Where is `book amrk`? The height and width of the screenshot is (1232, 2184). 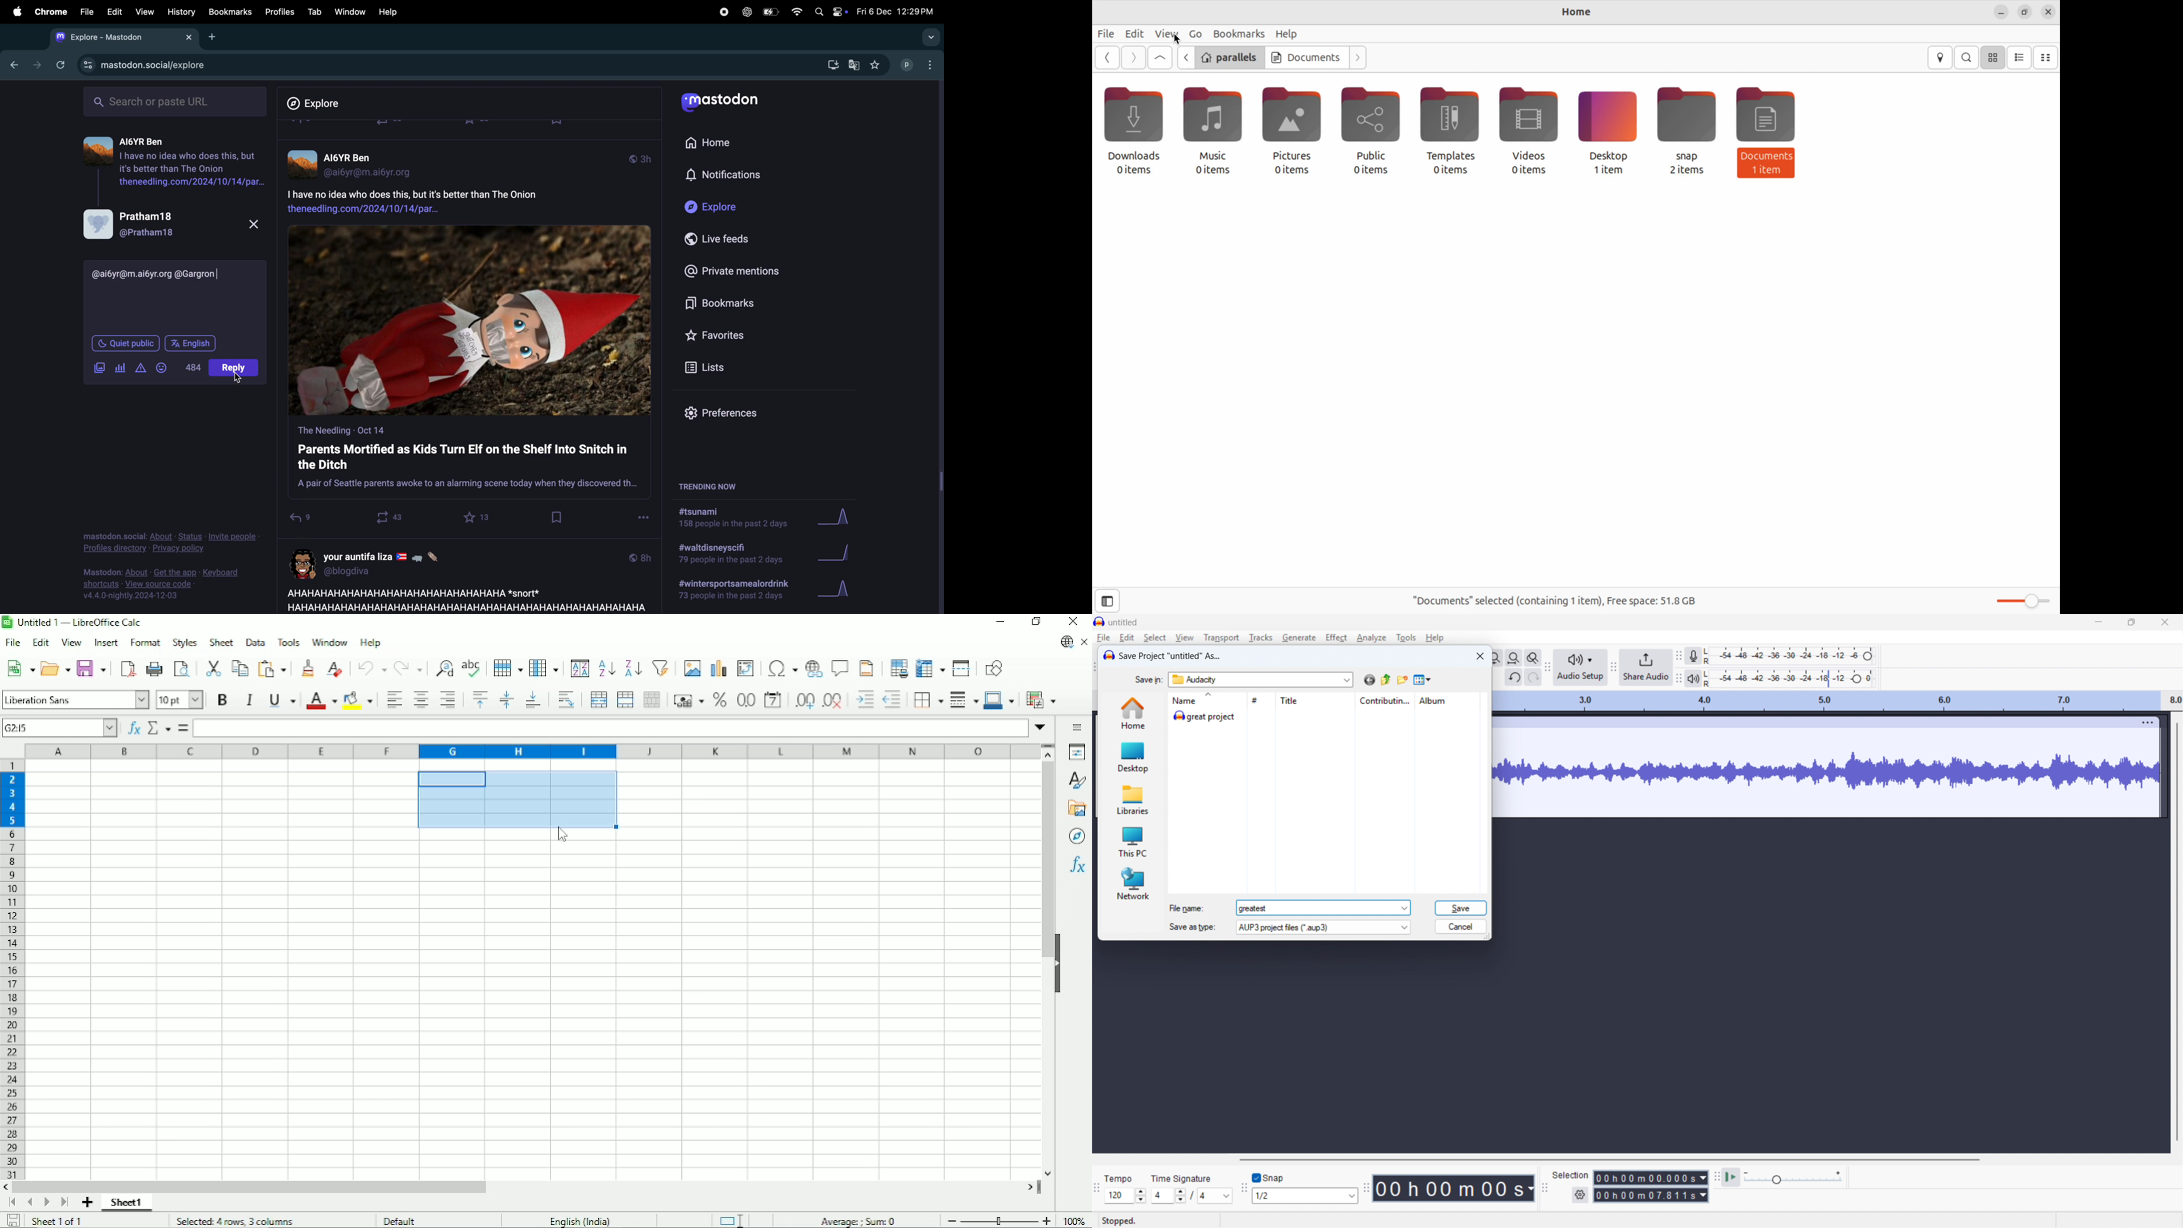 book amrk is located at coordinates (558, 517).